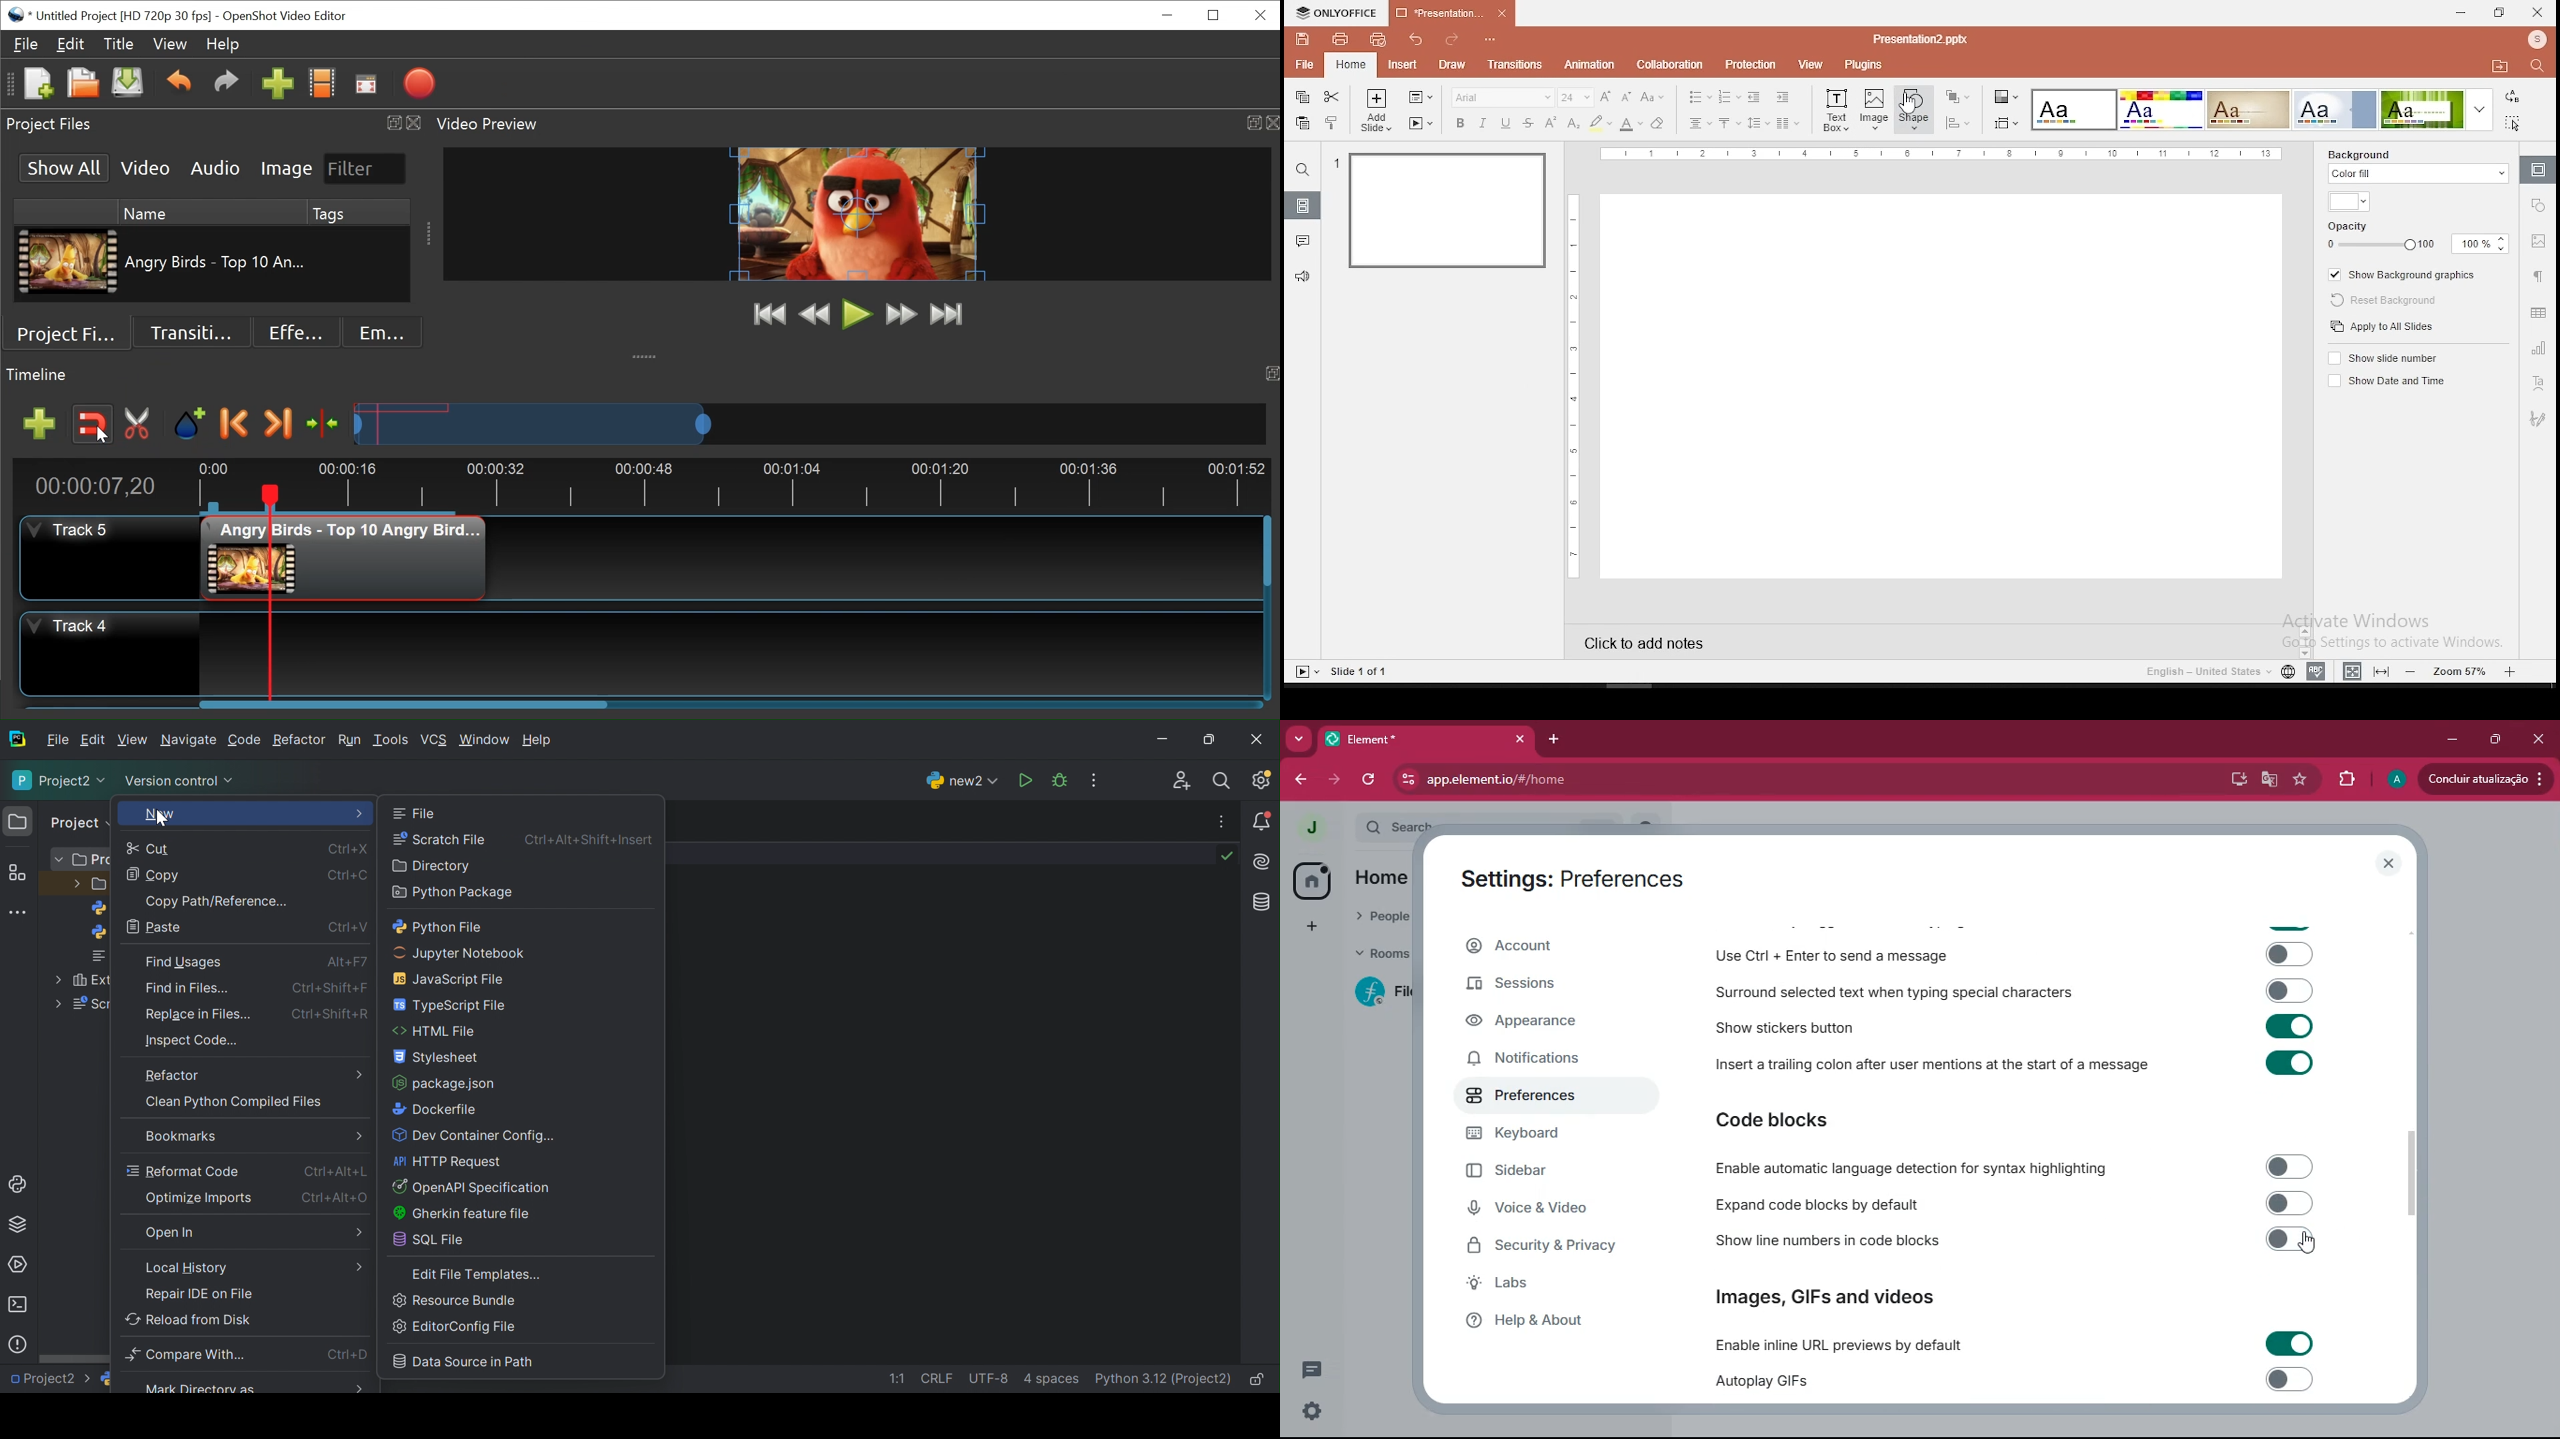 This screenshot has height=1456, width=2576. I want to click on image settings, so click(2539, 241).